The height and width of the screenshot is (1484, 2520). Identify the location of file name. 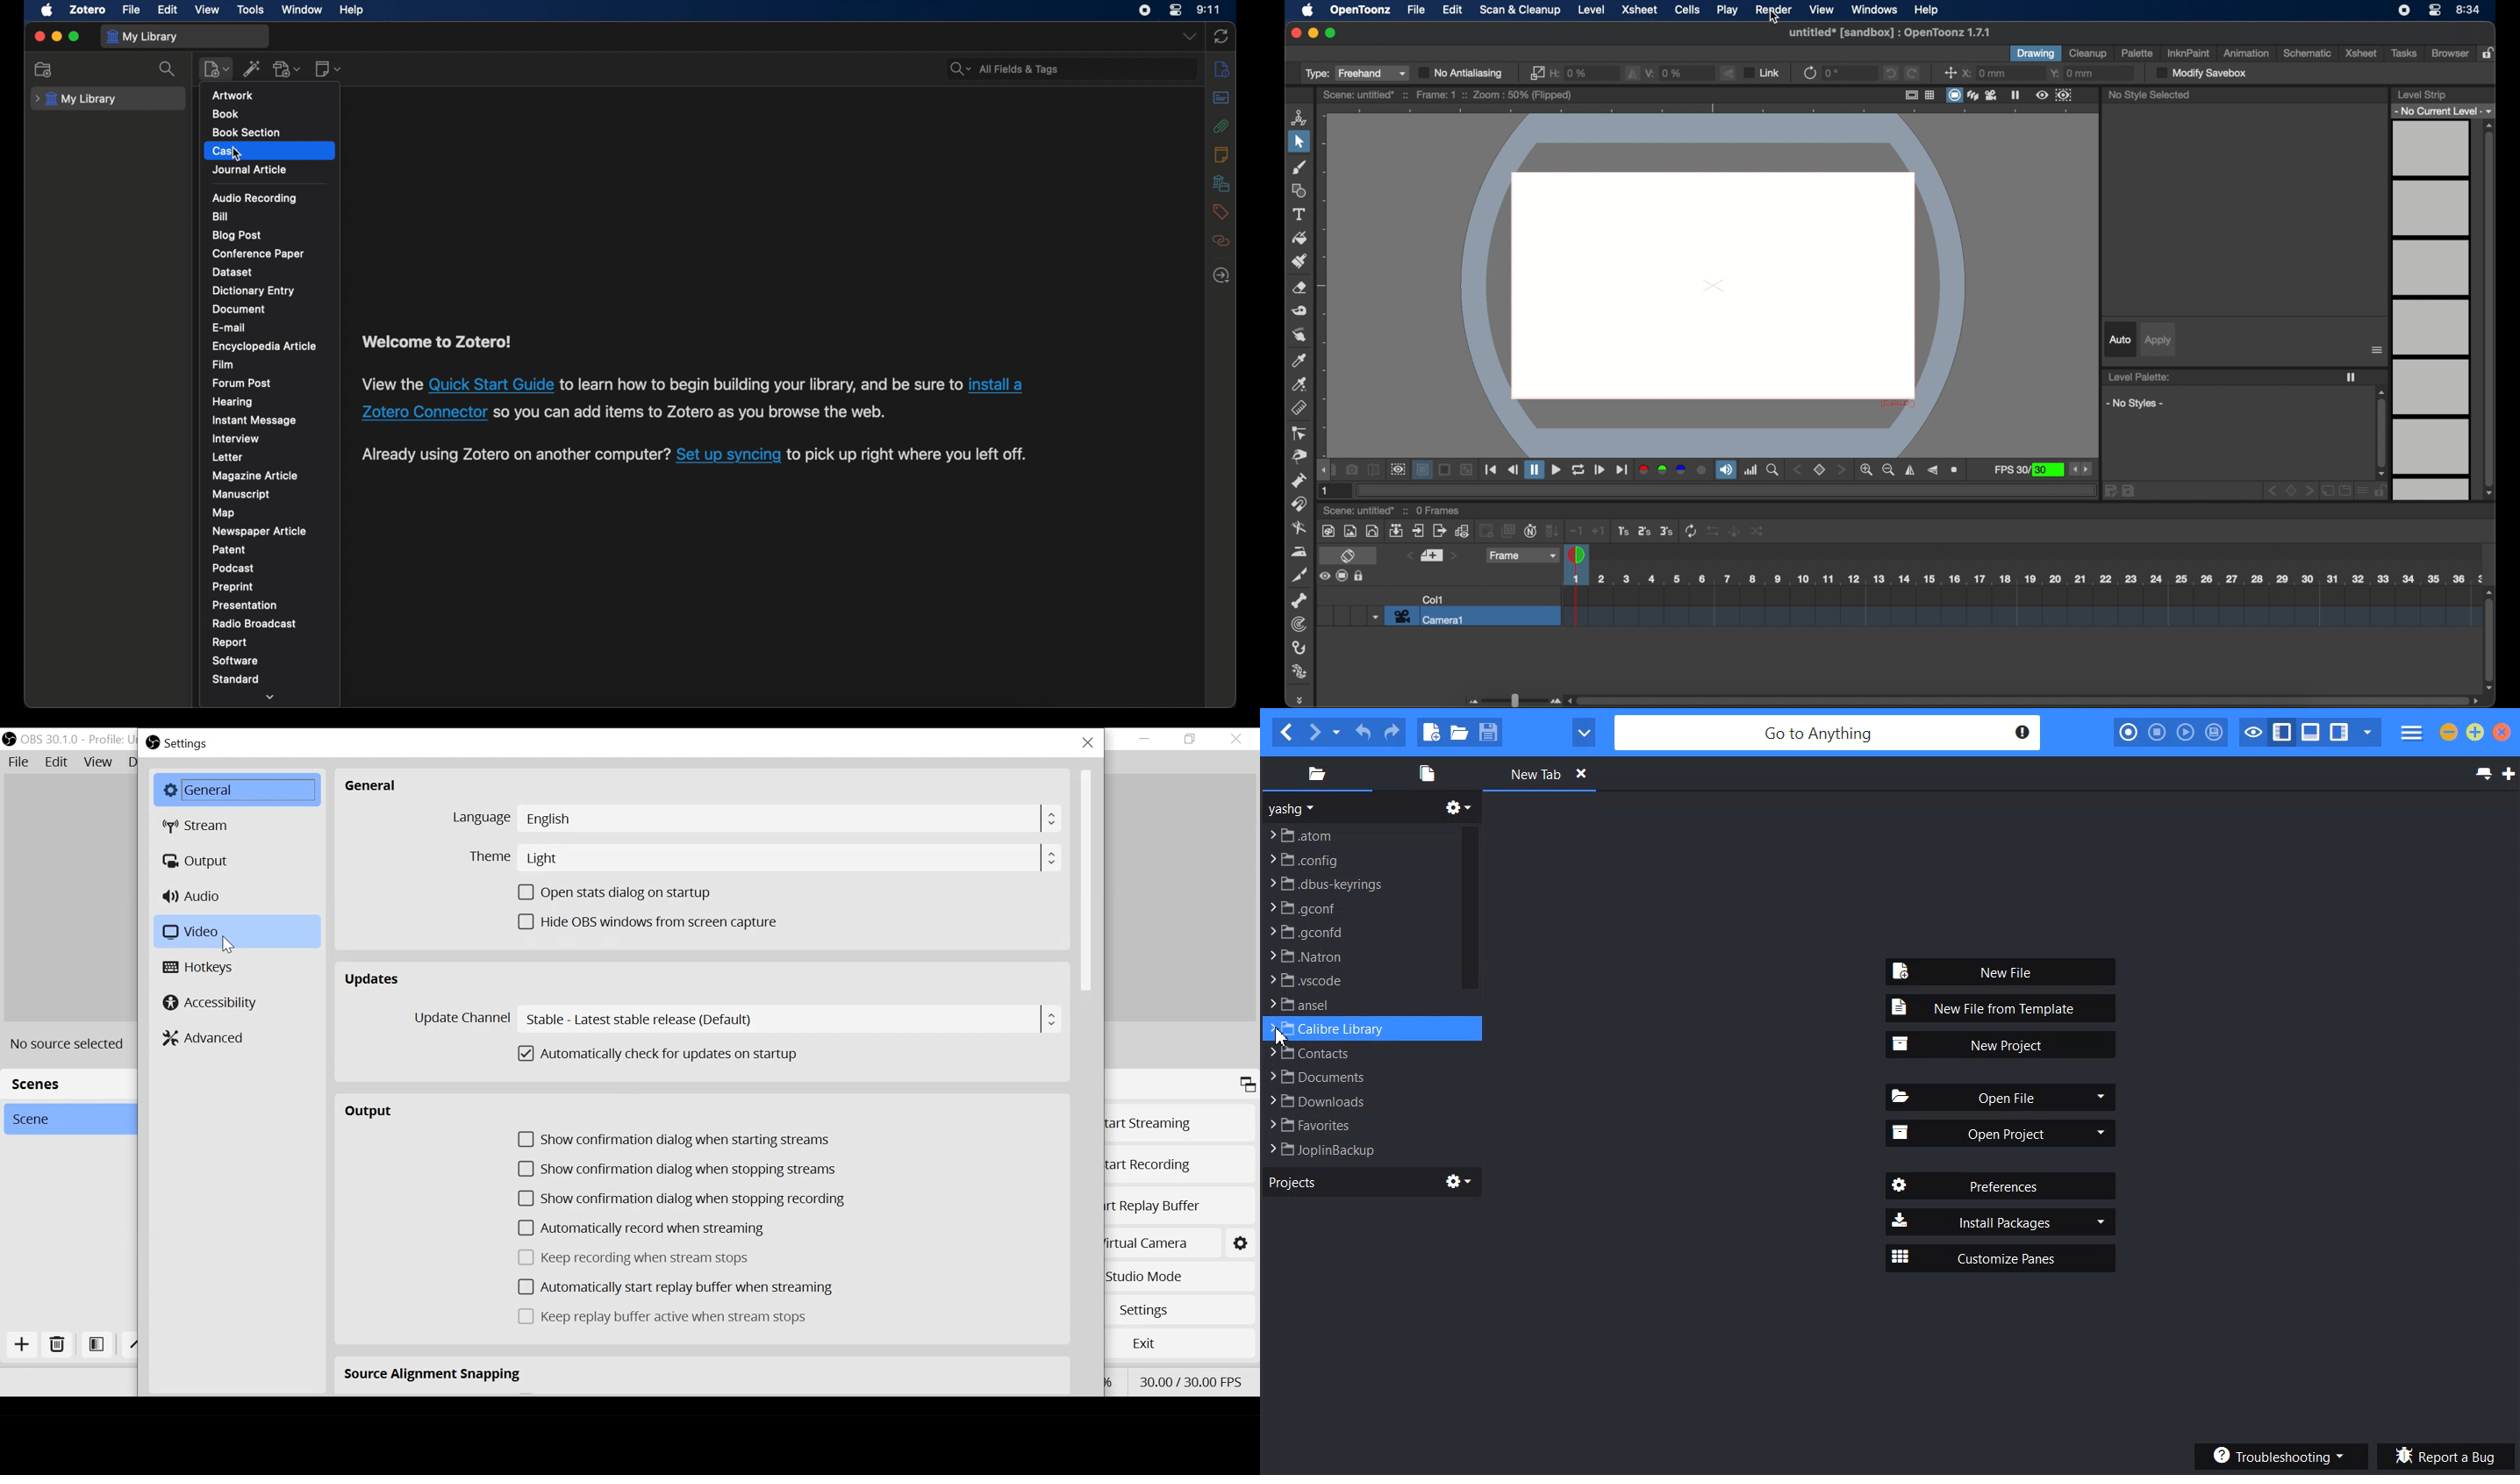
(1889, 32).